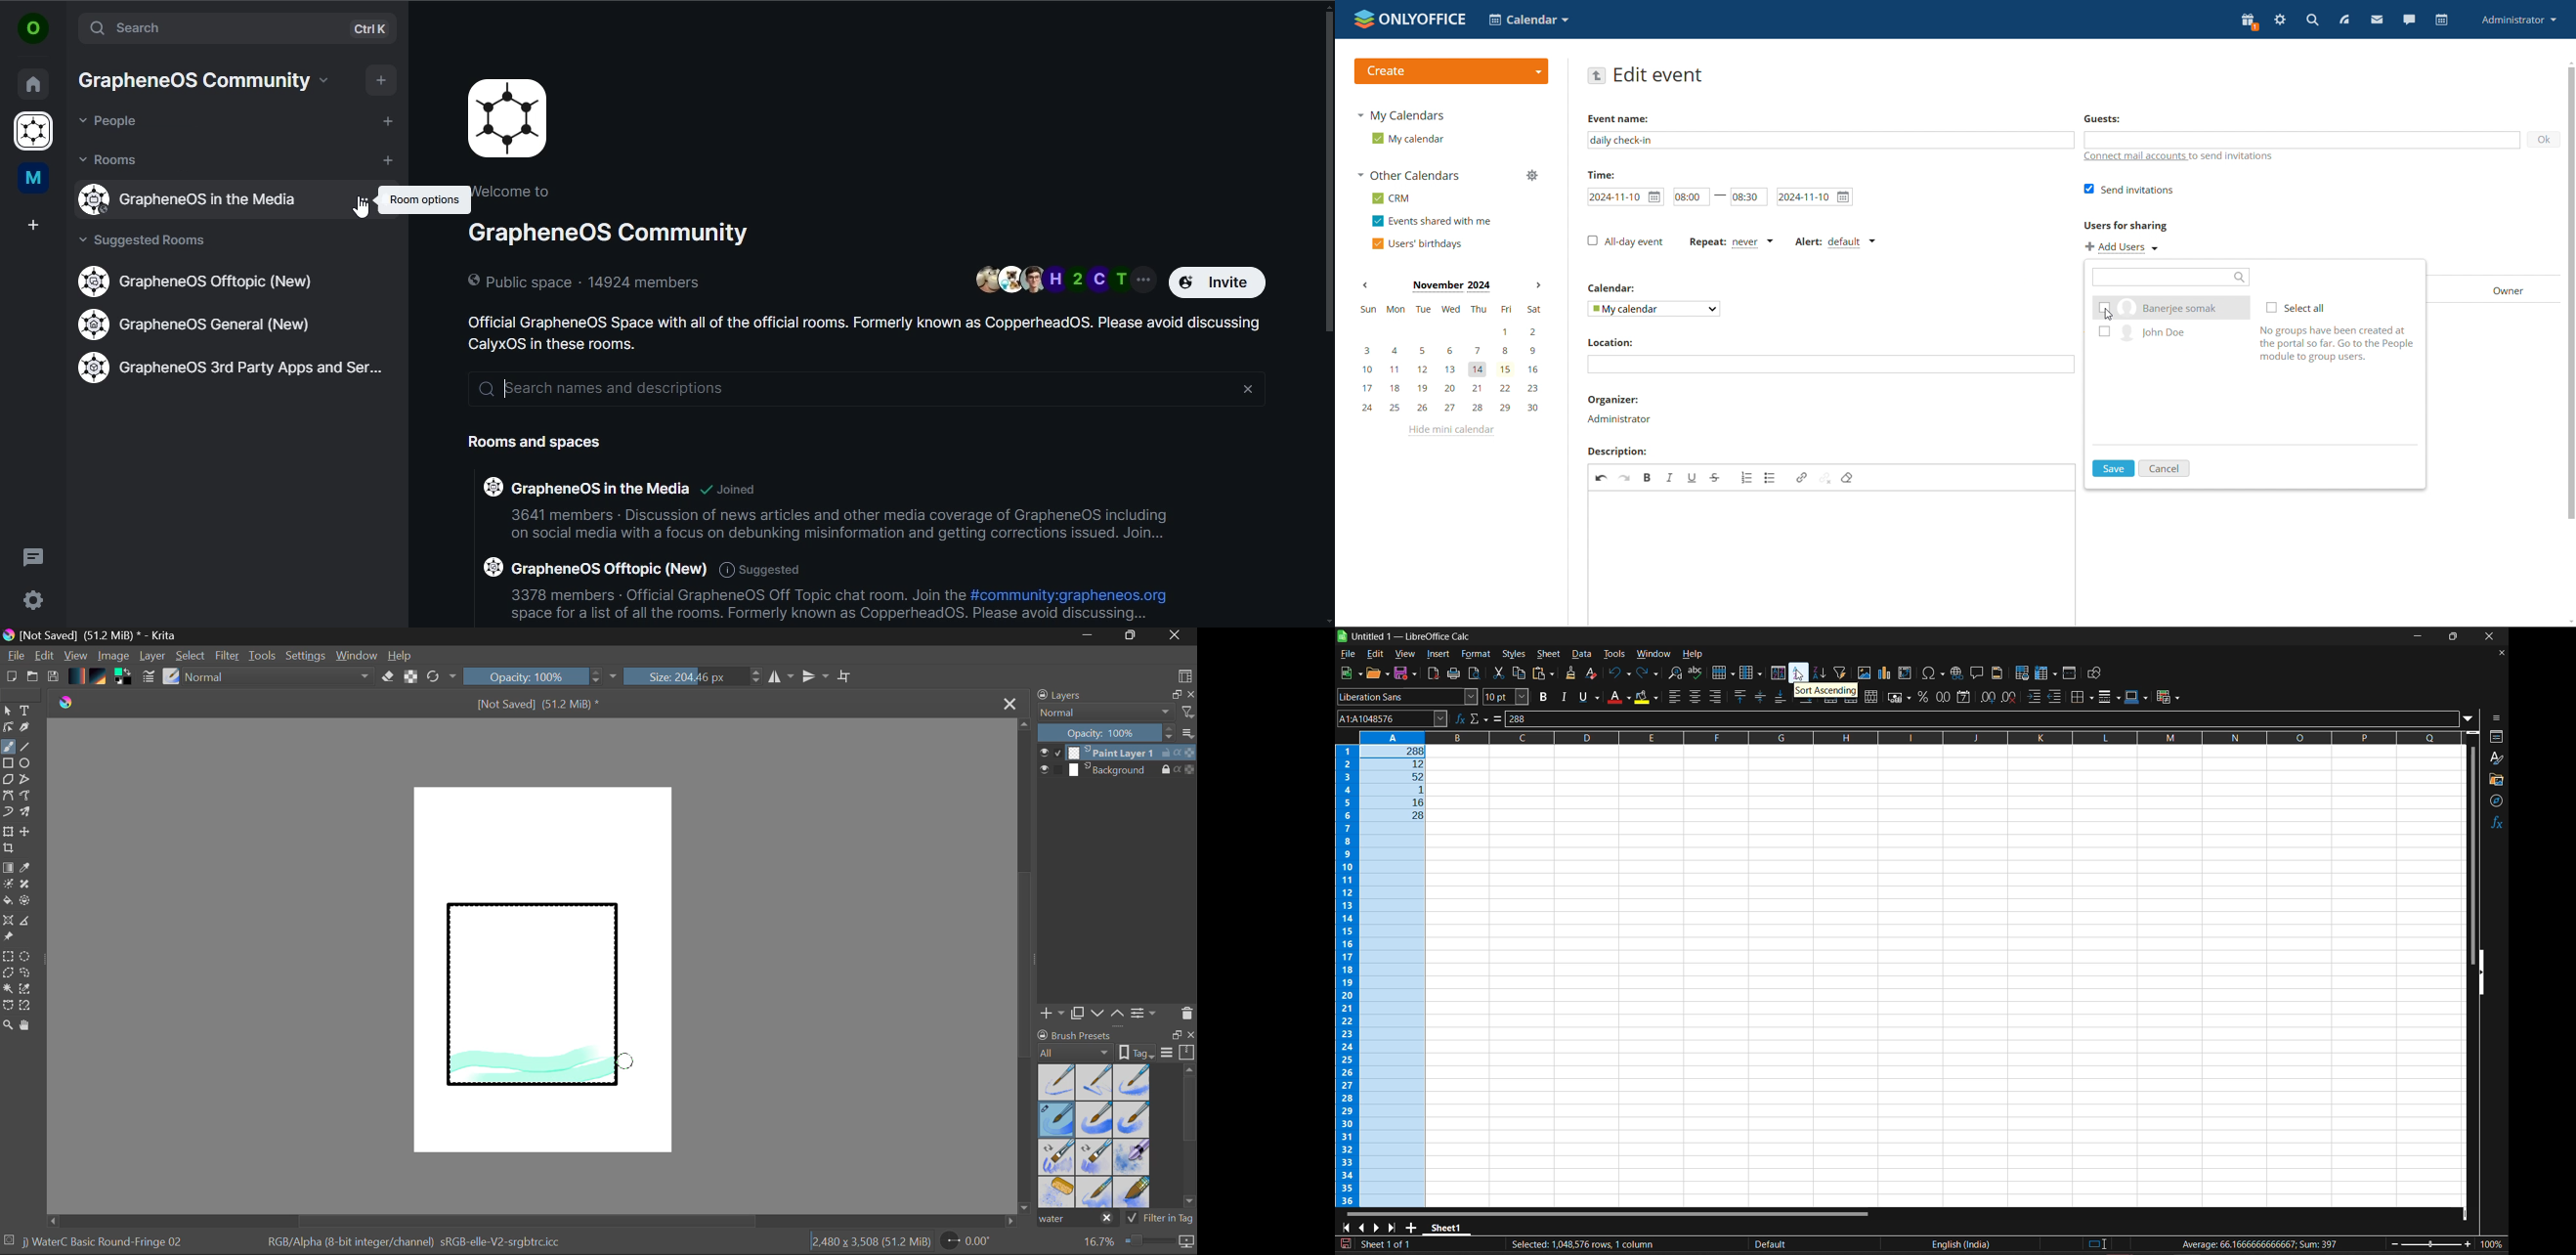 The height and width of the screenshot is (1260, 2576). I want to click on Layer 1, so click(1118, 754).